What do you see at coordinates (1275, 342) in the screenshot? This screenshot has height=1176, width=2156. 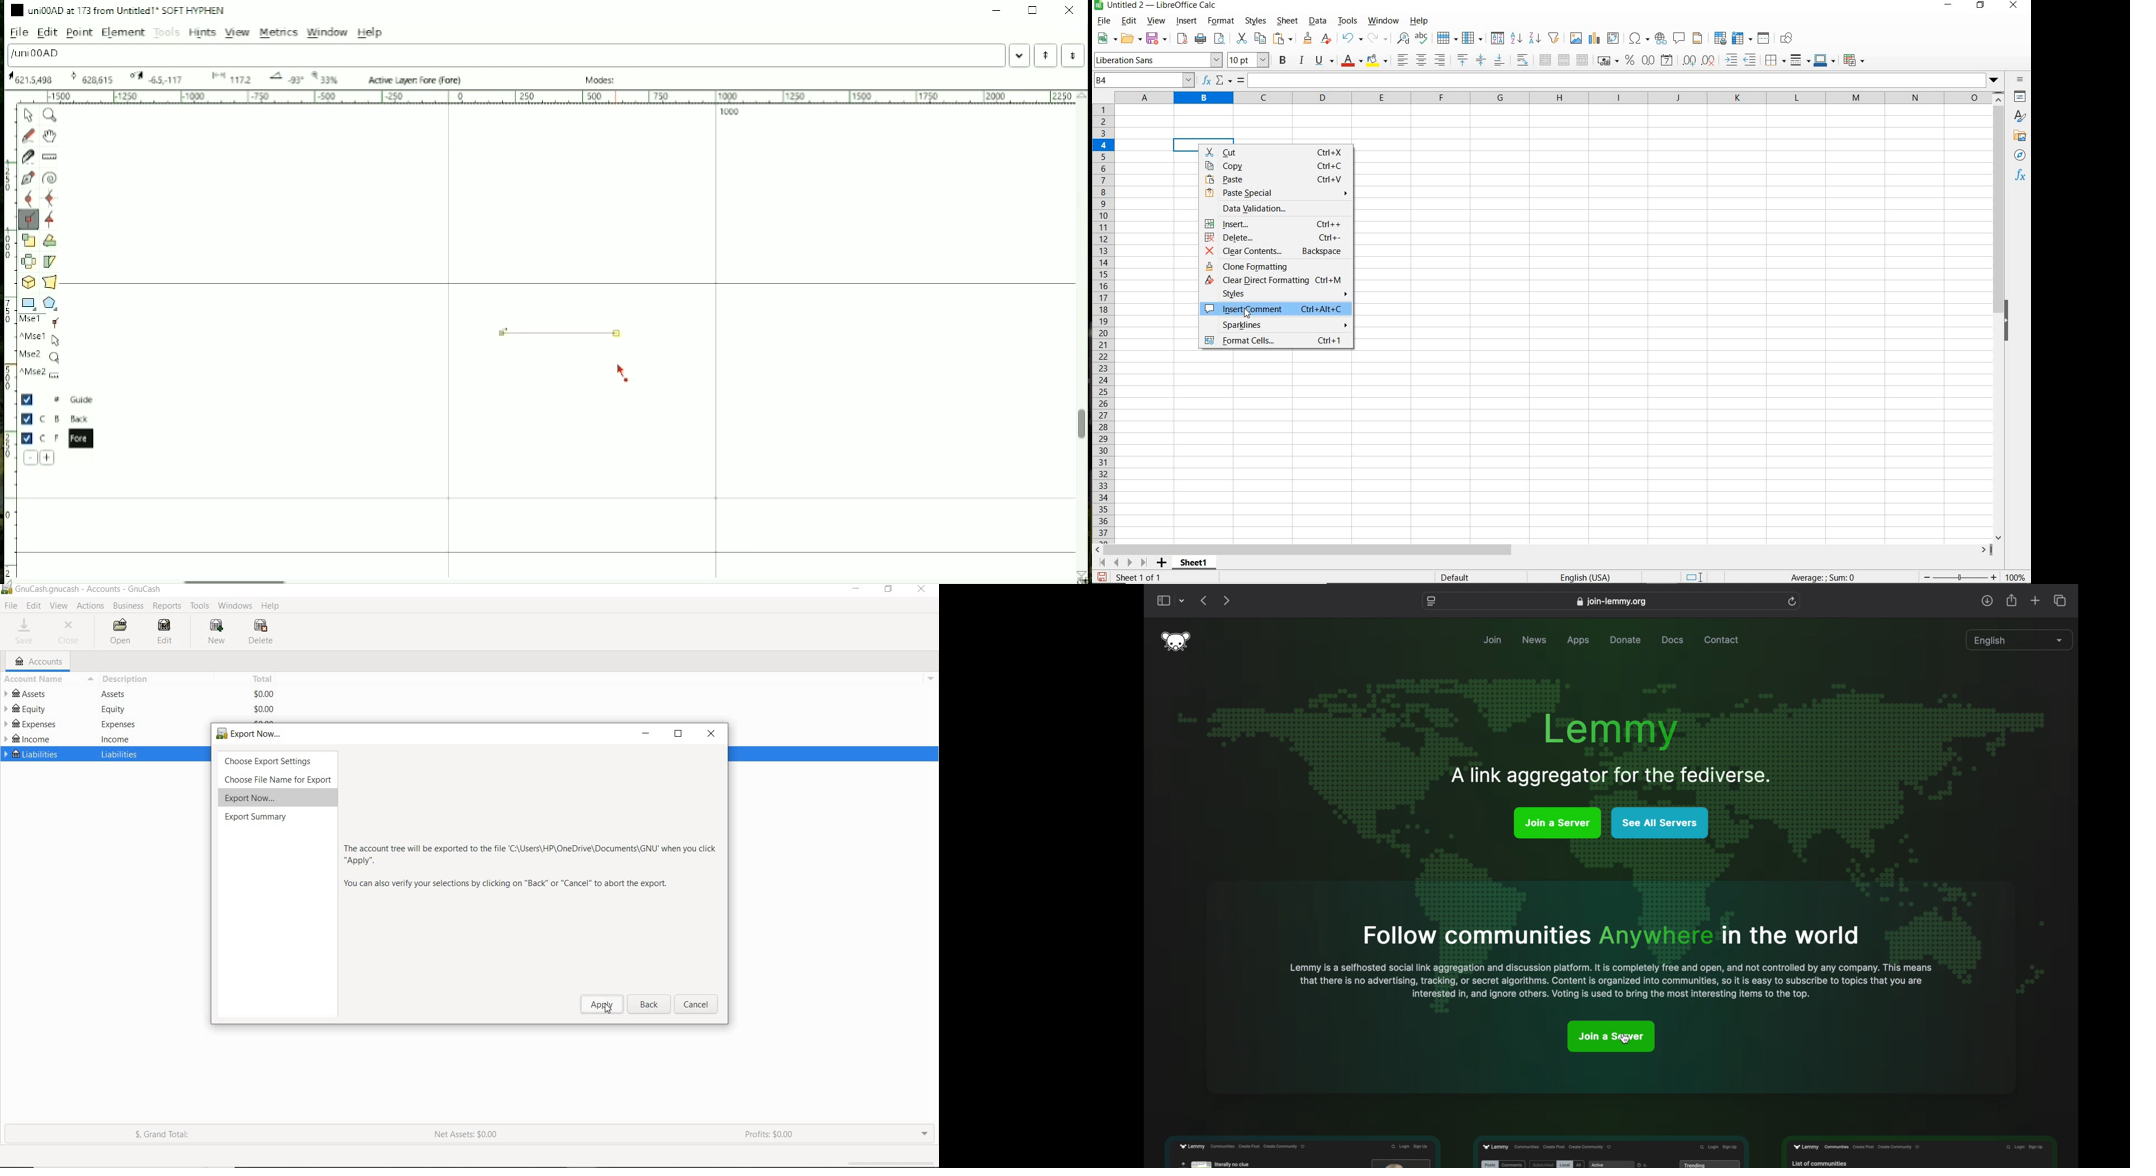 I see `format cells` at bounding box center [1275, 342].